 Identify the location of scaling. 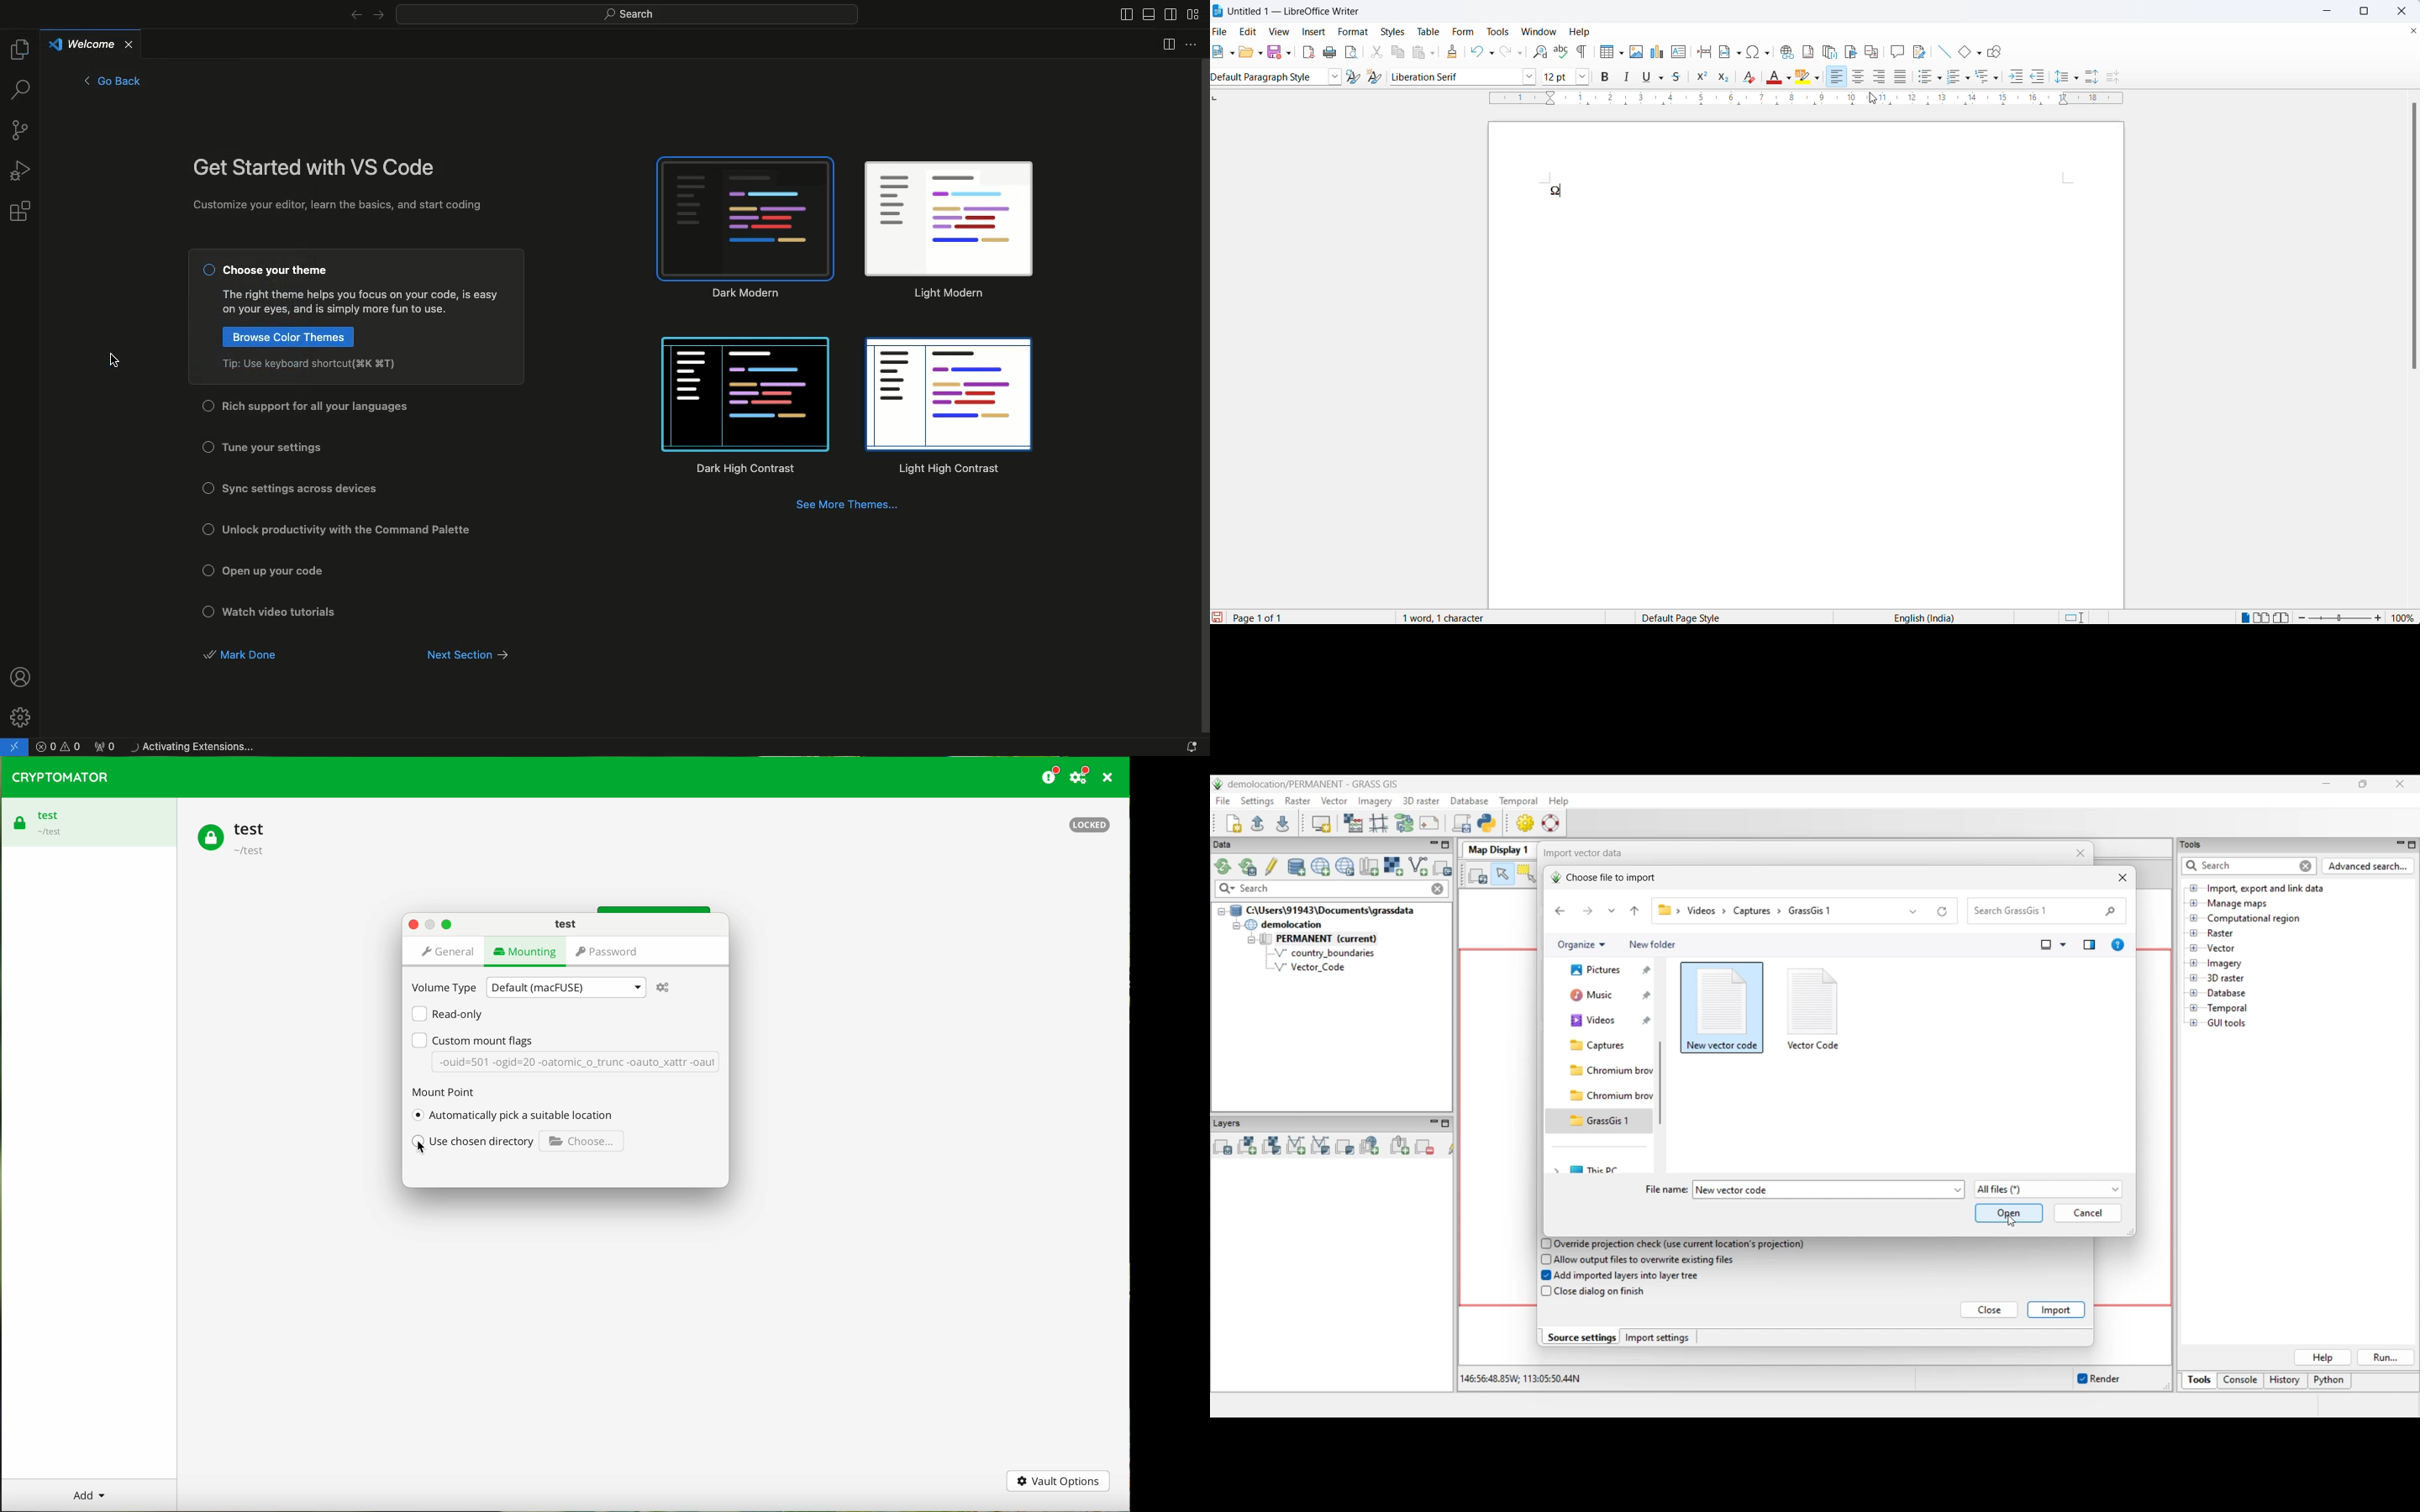
(1796, 103).